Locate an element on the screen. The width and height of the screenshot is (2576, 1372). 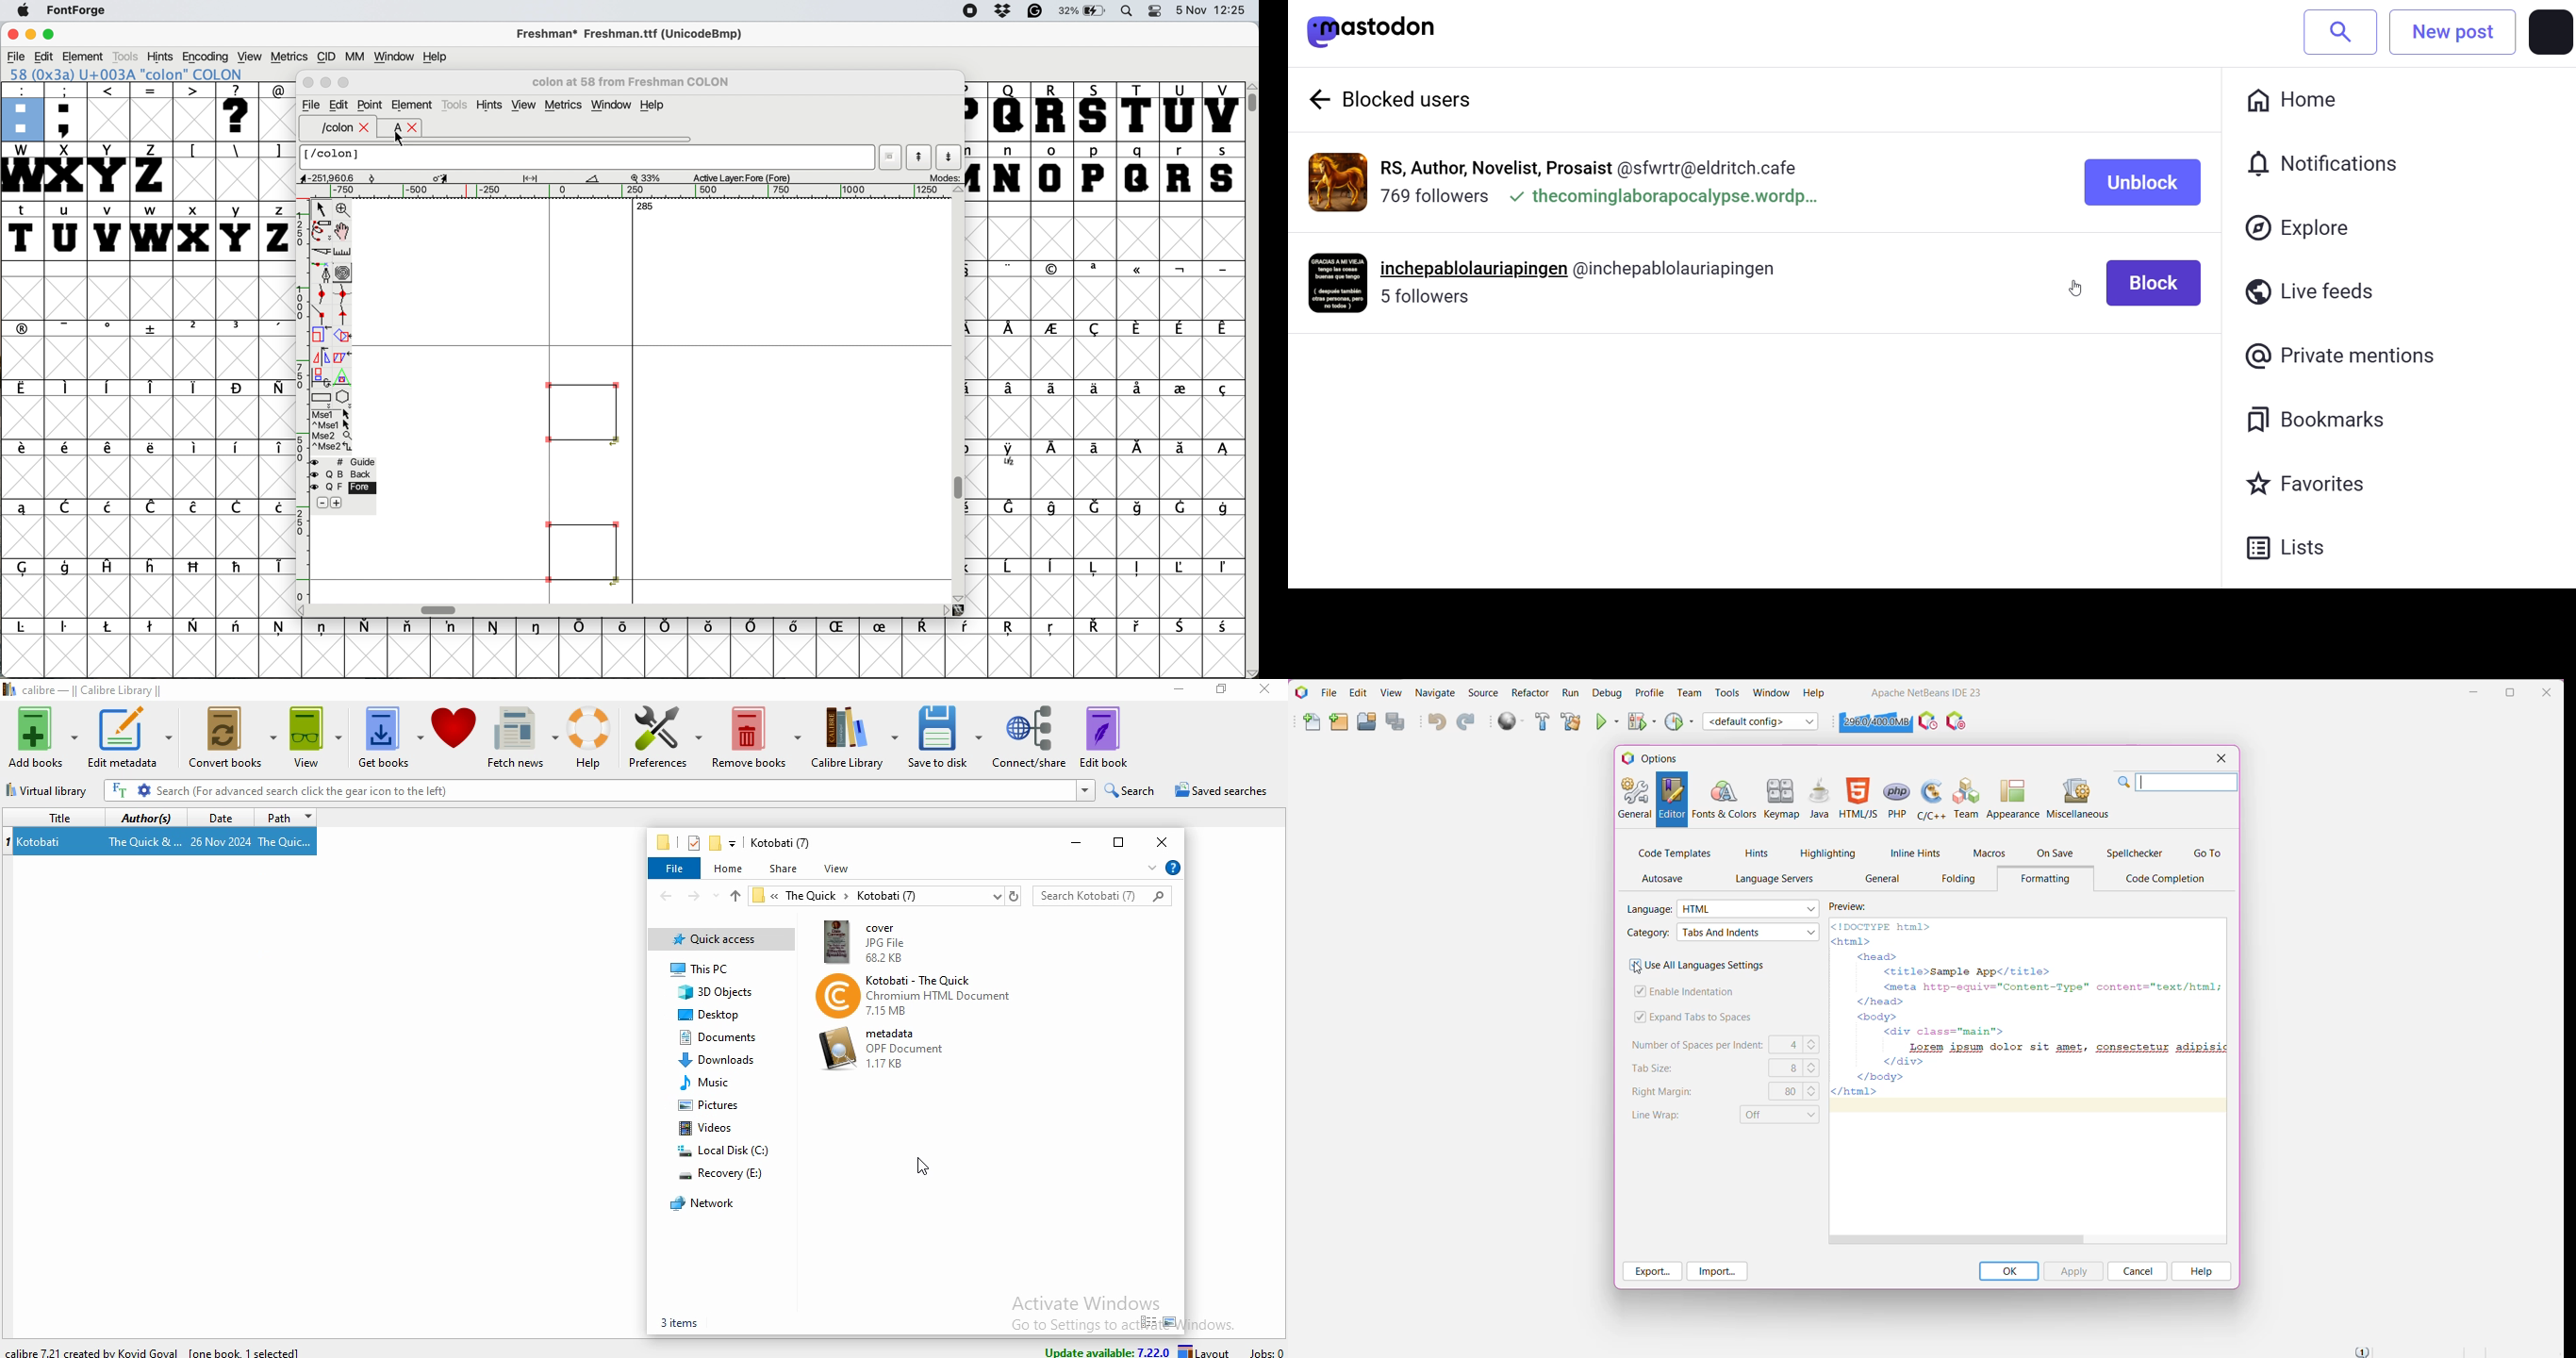
minimise is located at coordinates (326, 83).